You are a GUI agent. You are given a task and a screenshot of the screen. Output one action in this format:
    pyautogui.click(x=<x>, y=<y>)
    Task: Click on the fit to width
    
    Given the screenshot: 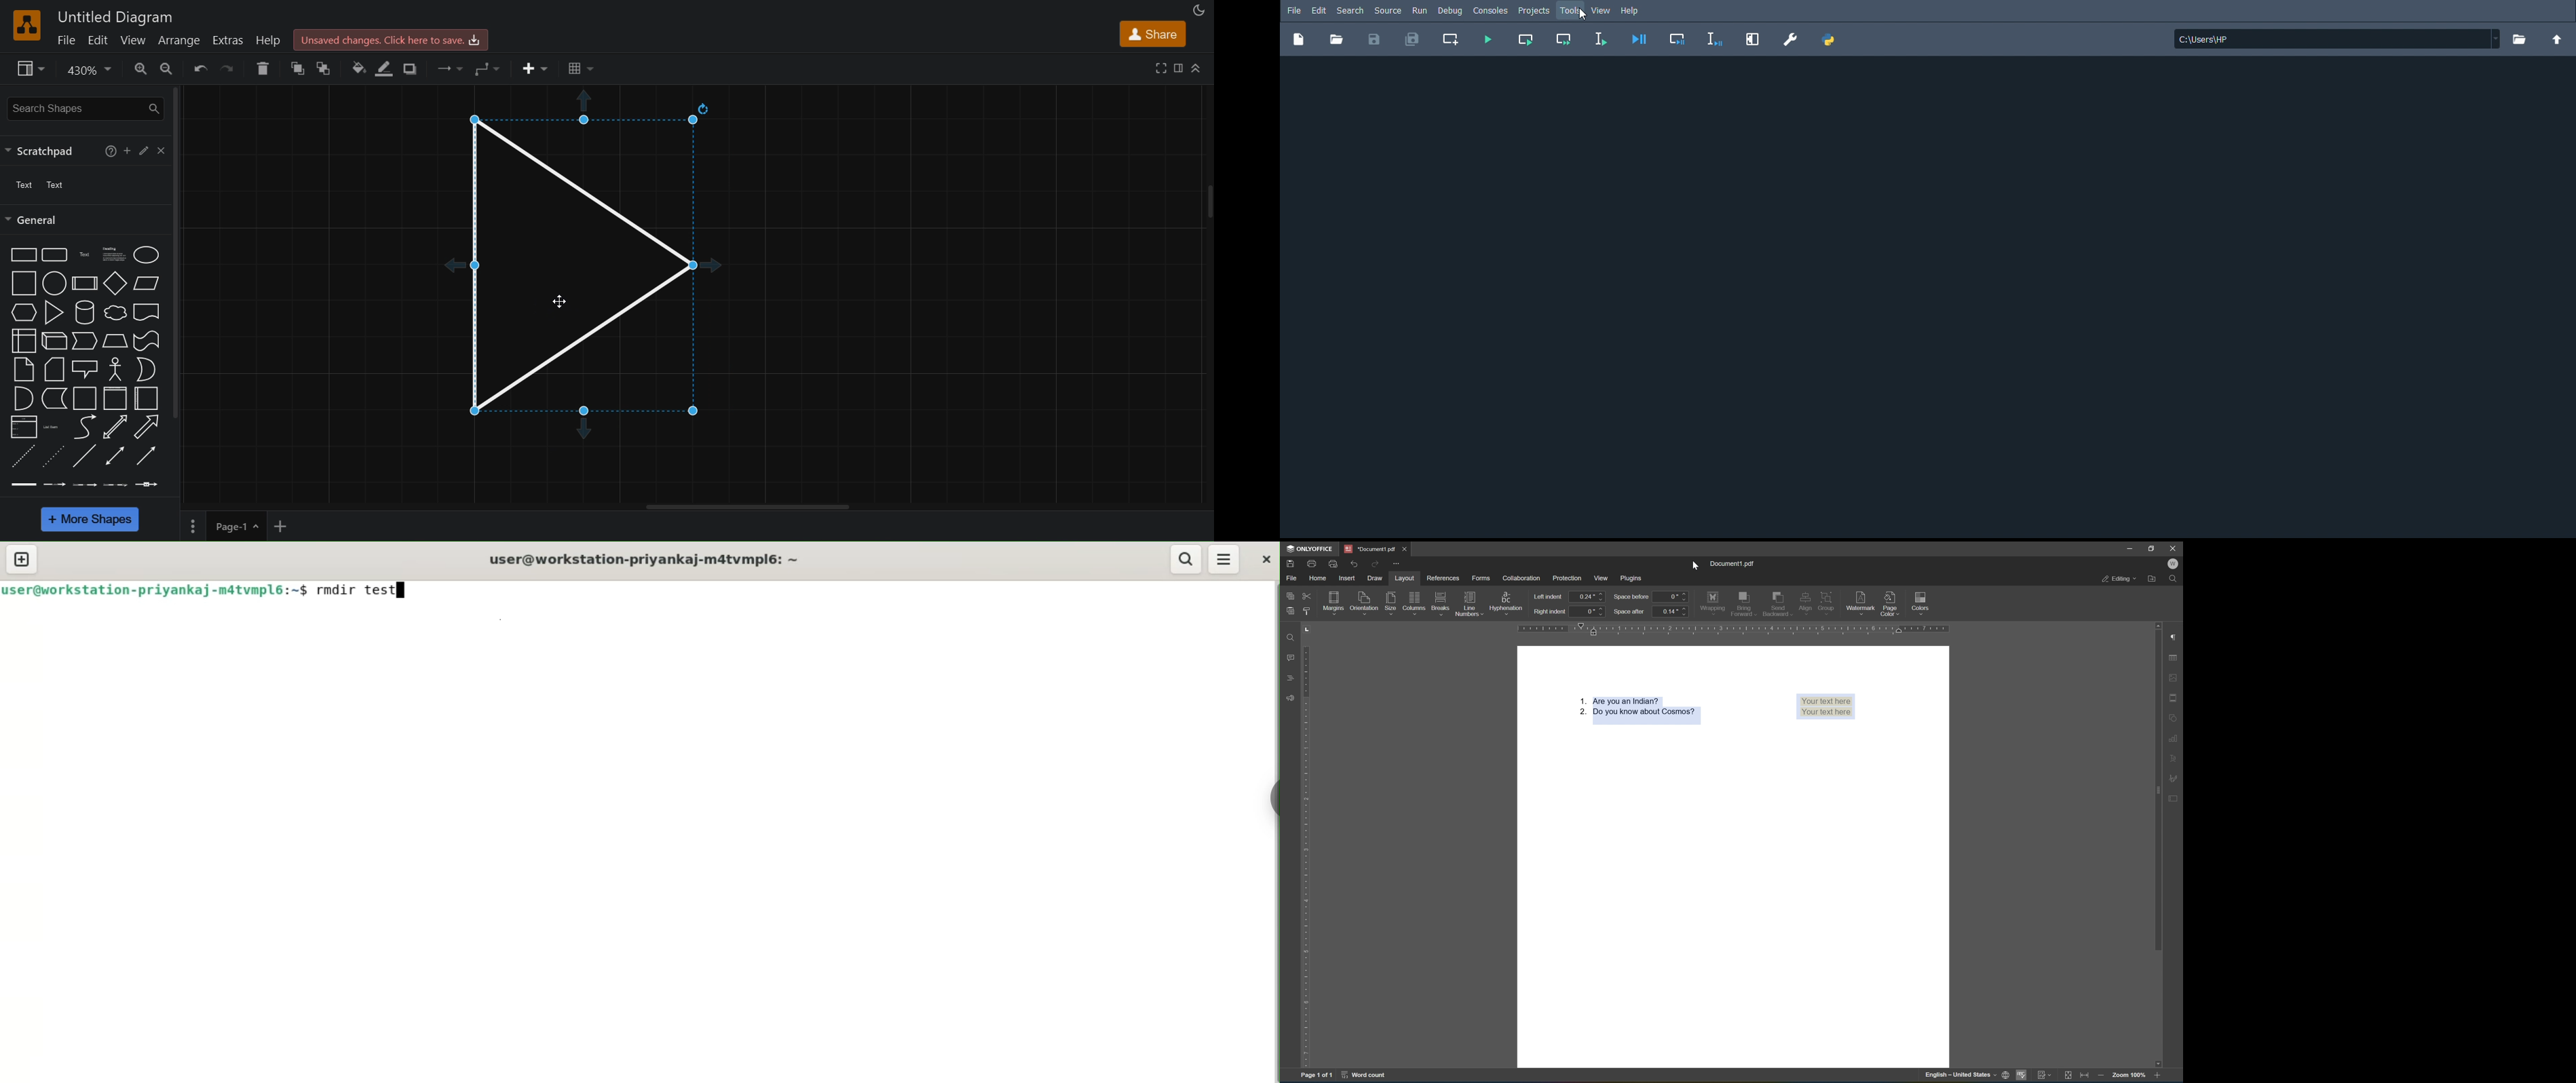 What is the action you would take?
    pyautogui.click(x=2085, y=1076)
    